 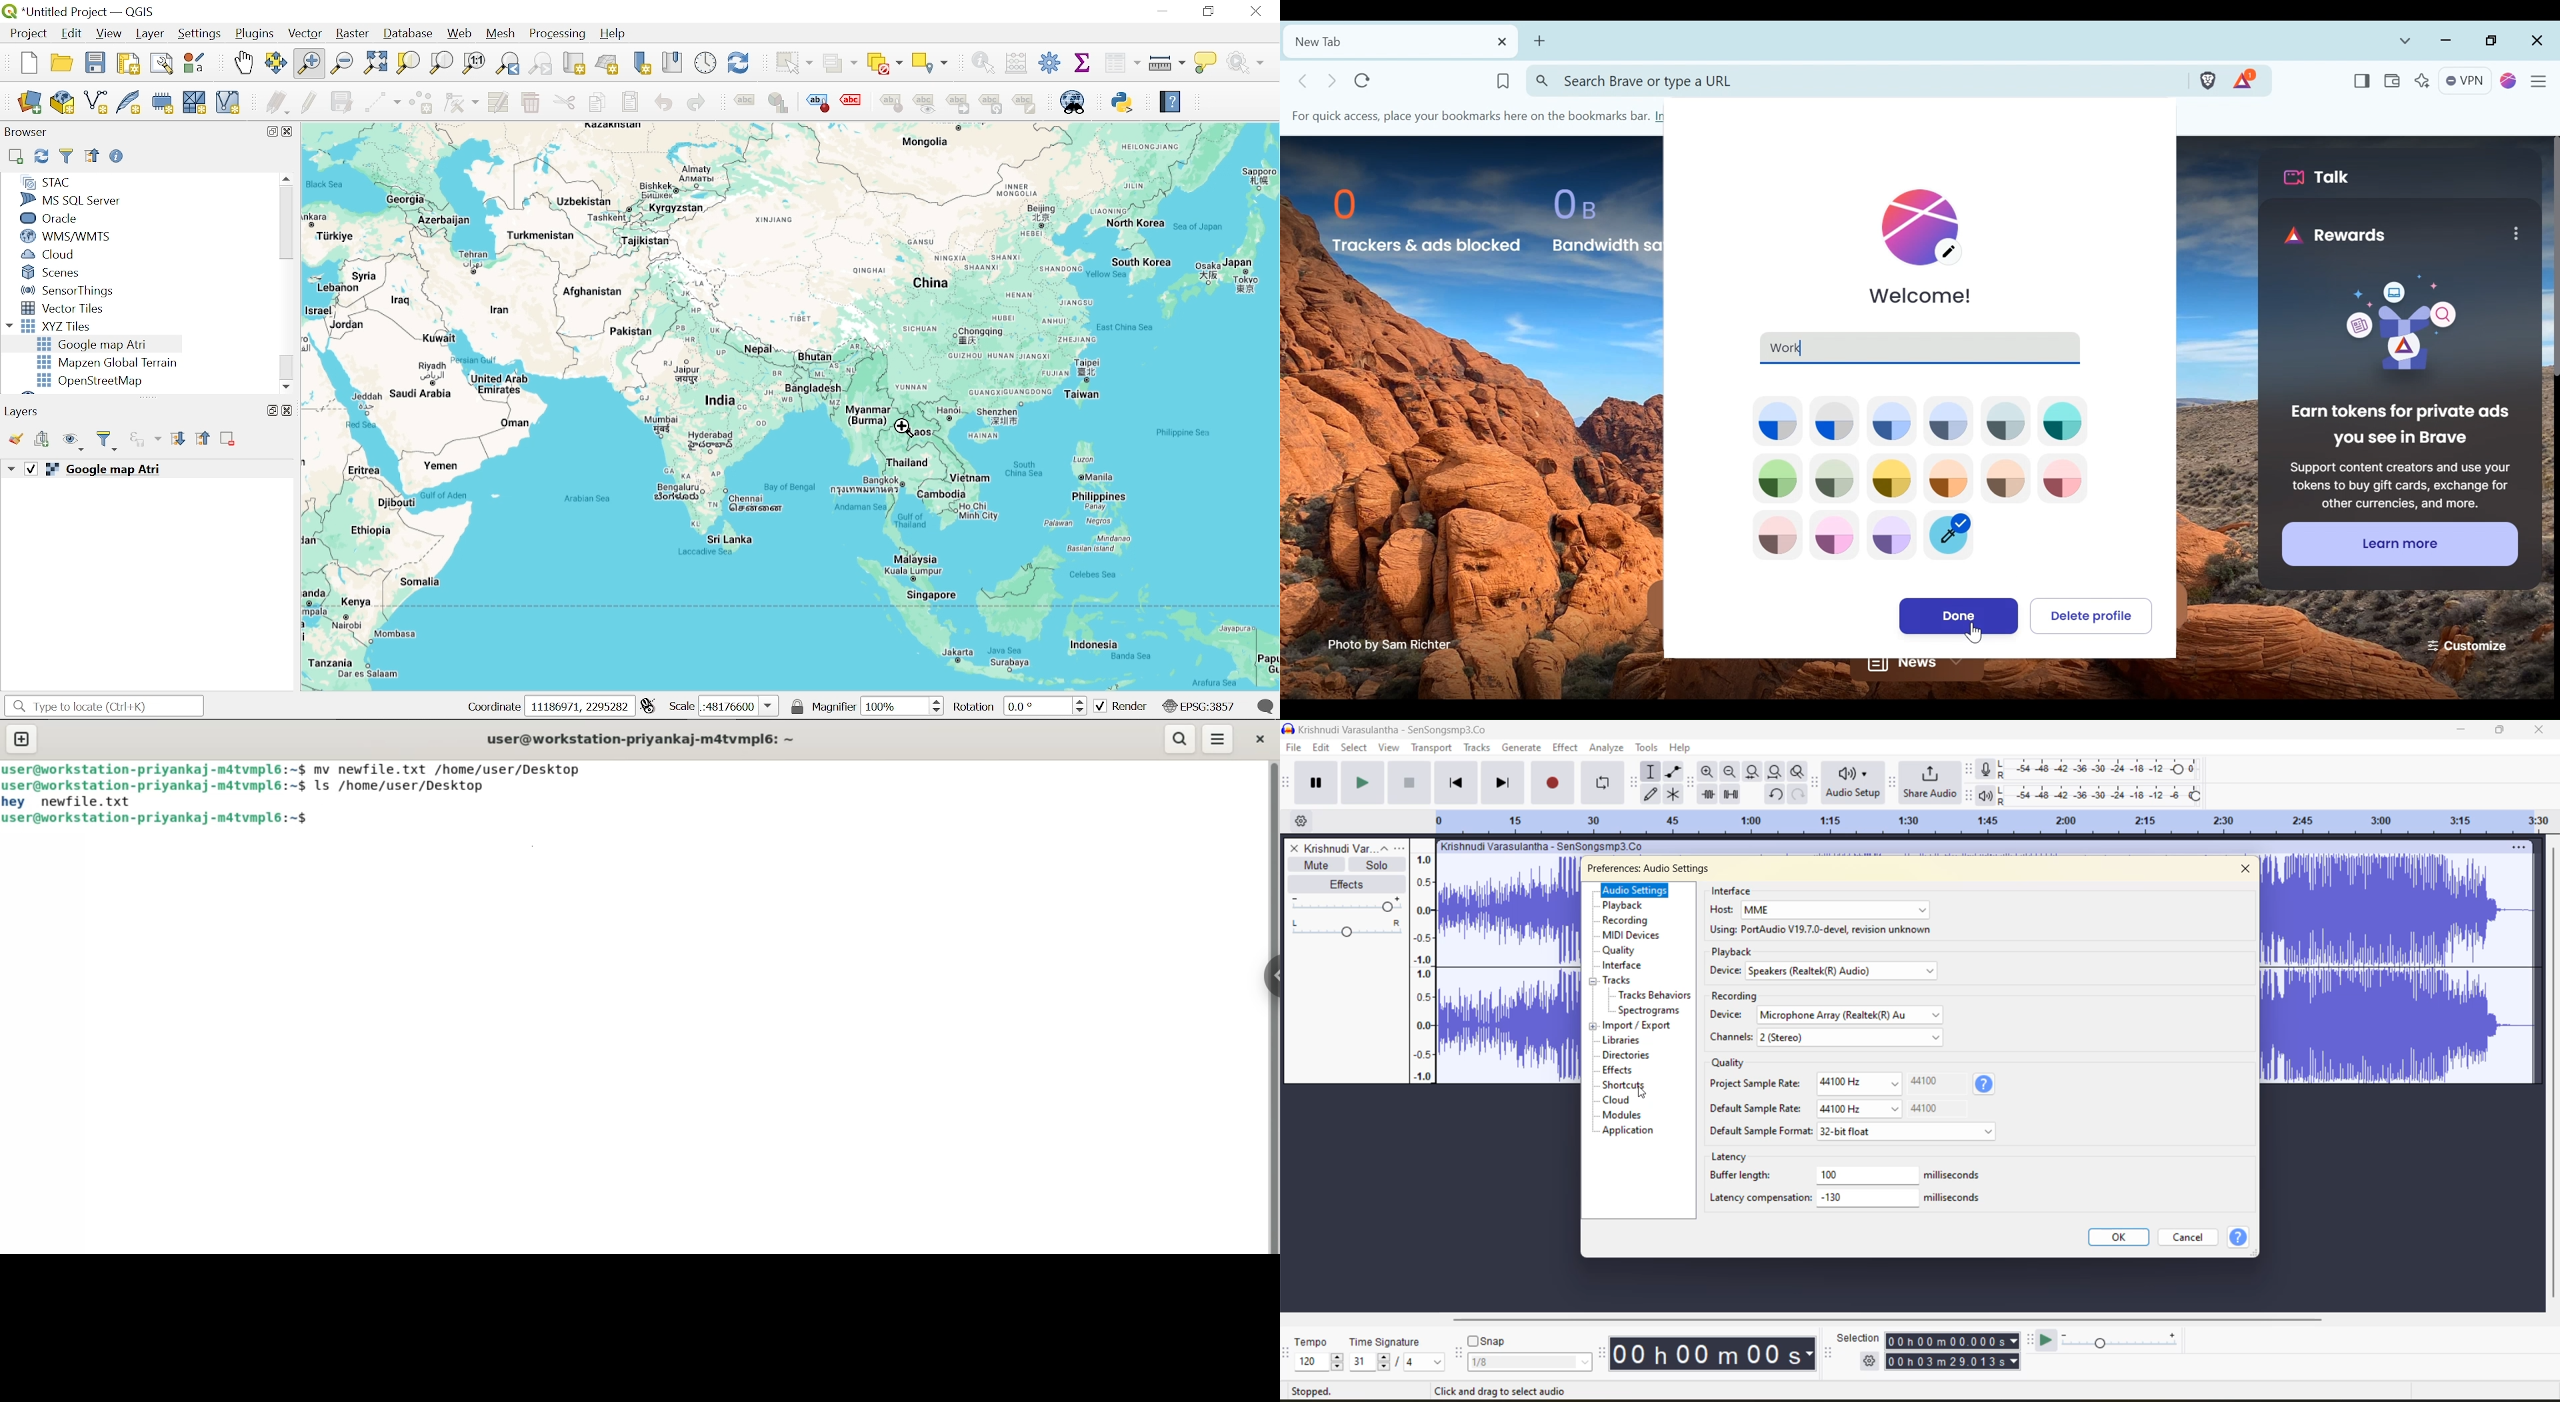 I want to click on Undo, so click(x=663, y=103).